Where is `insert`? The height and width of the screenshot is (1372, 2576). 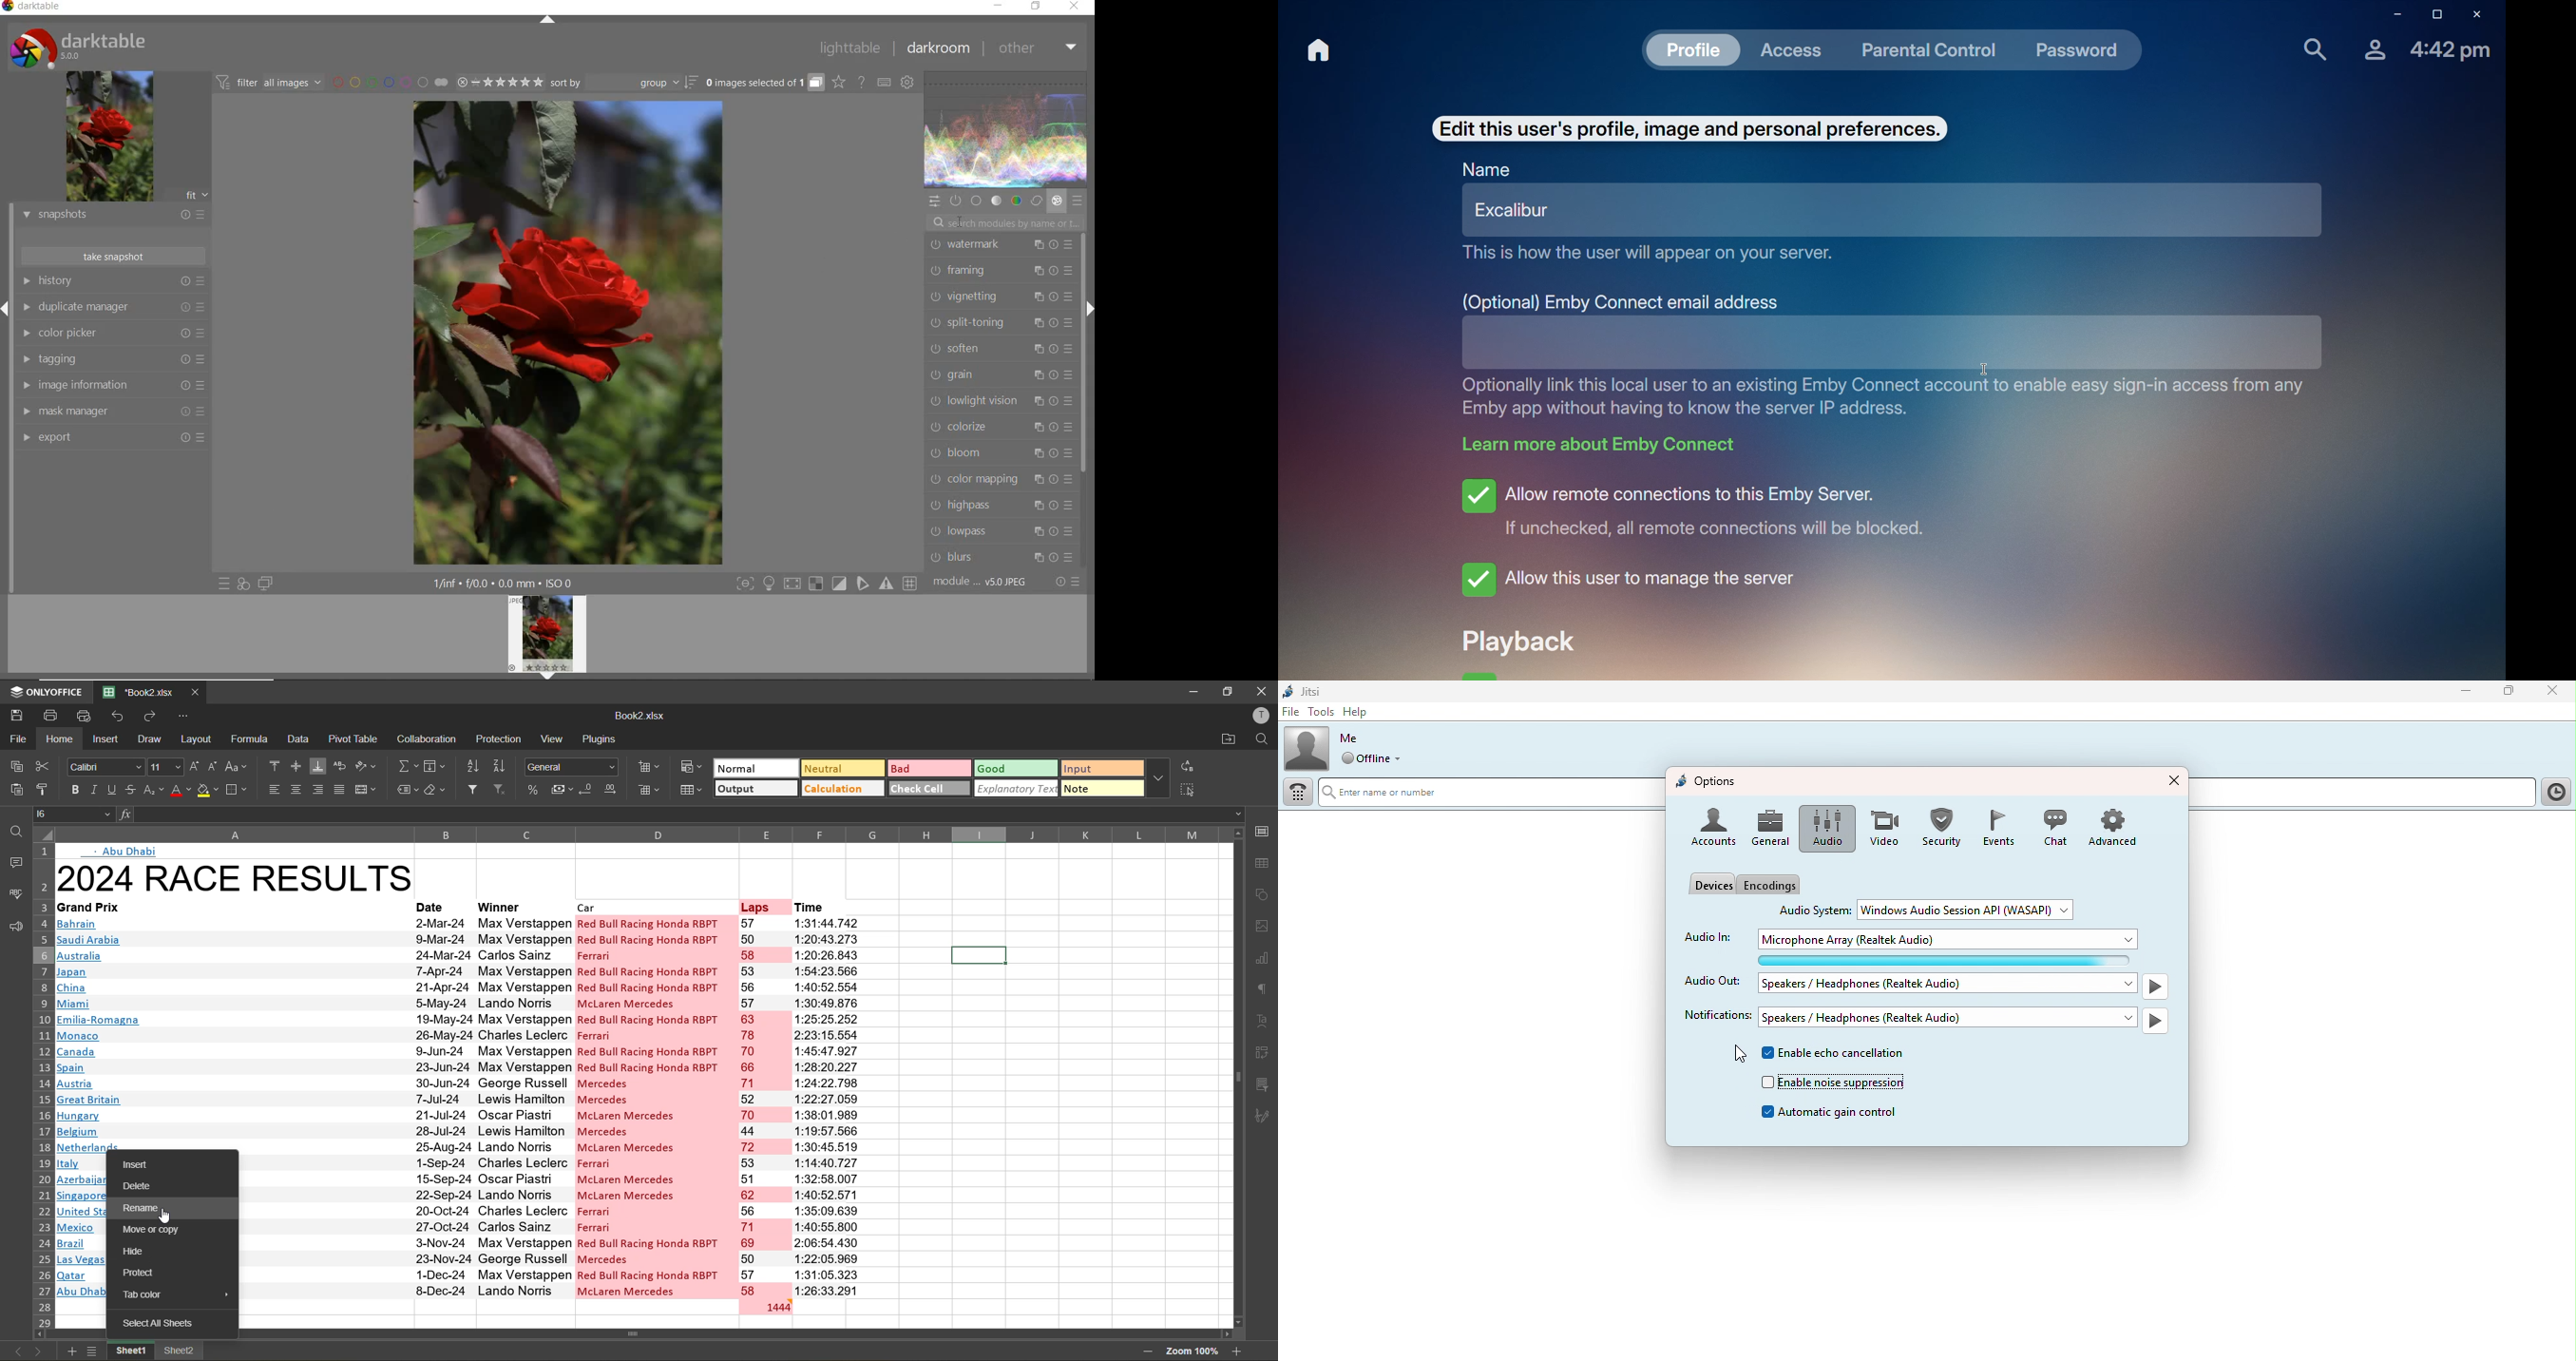
insert is located at coordinates (146, 1166).